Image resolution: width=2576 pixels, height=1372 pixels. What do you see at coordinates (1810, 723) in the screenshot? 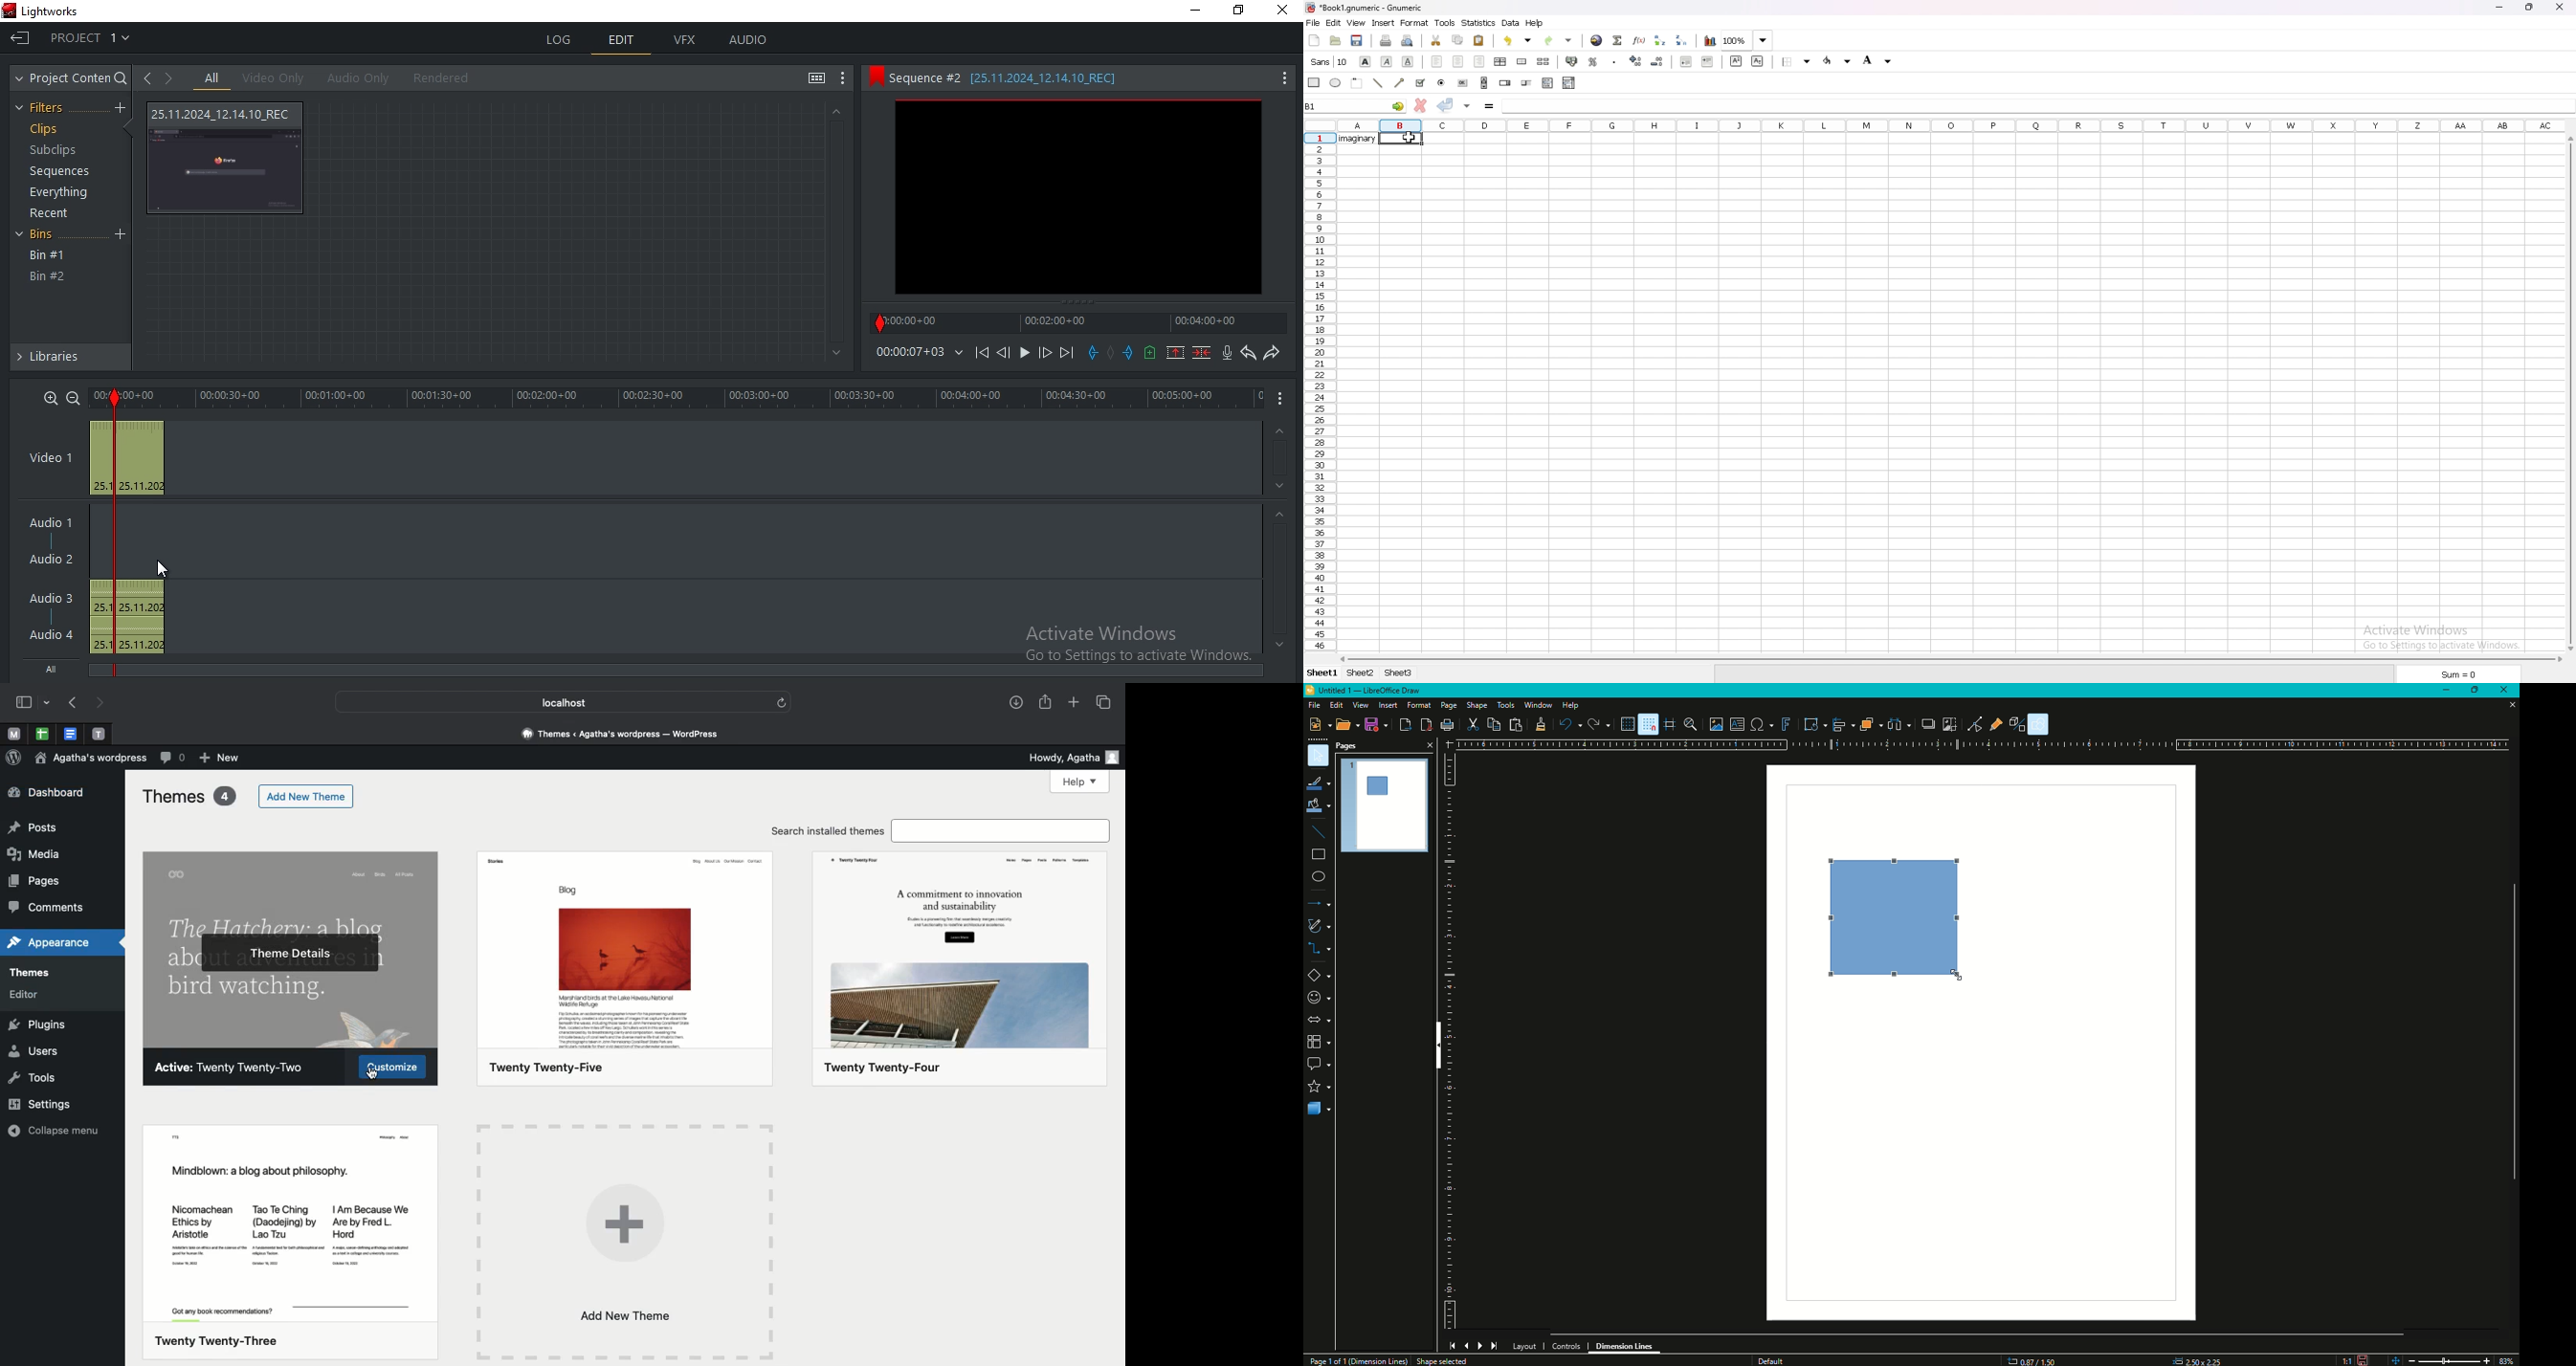
I see `Transformations` at bounding box center [1810, 723].